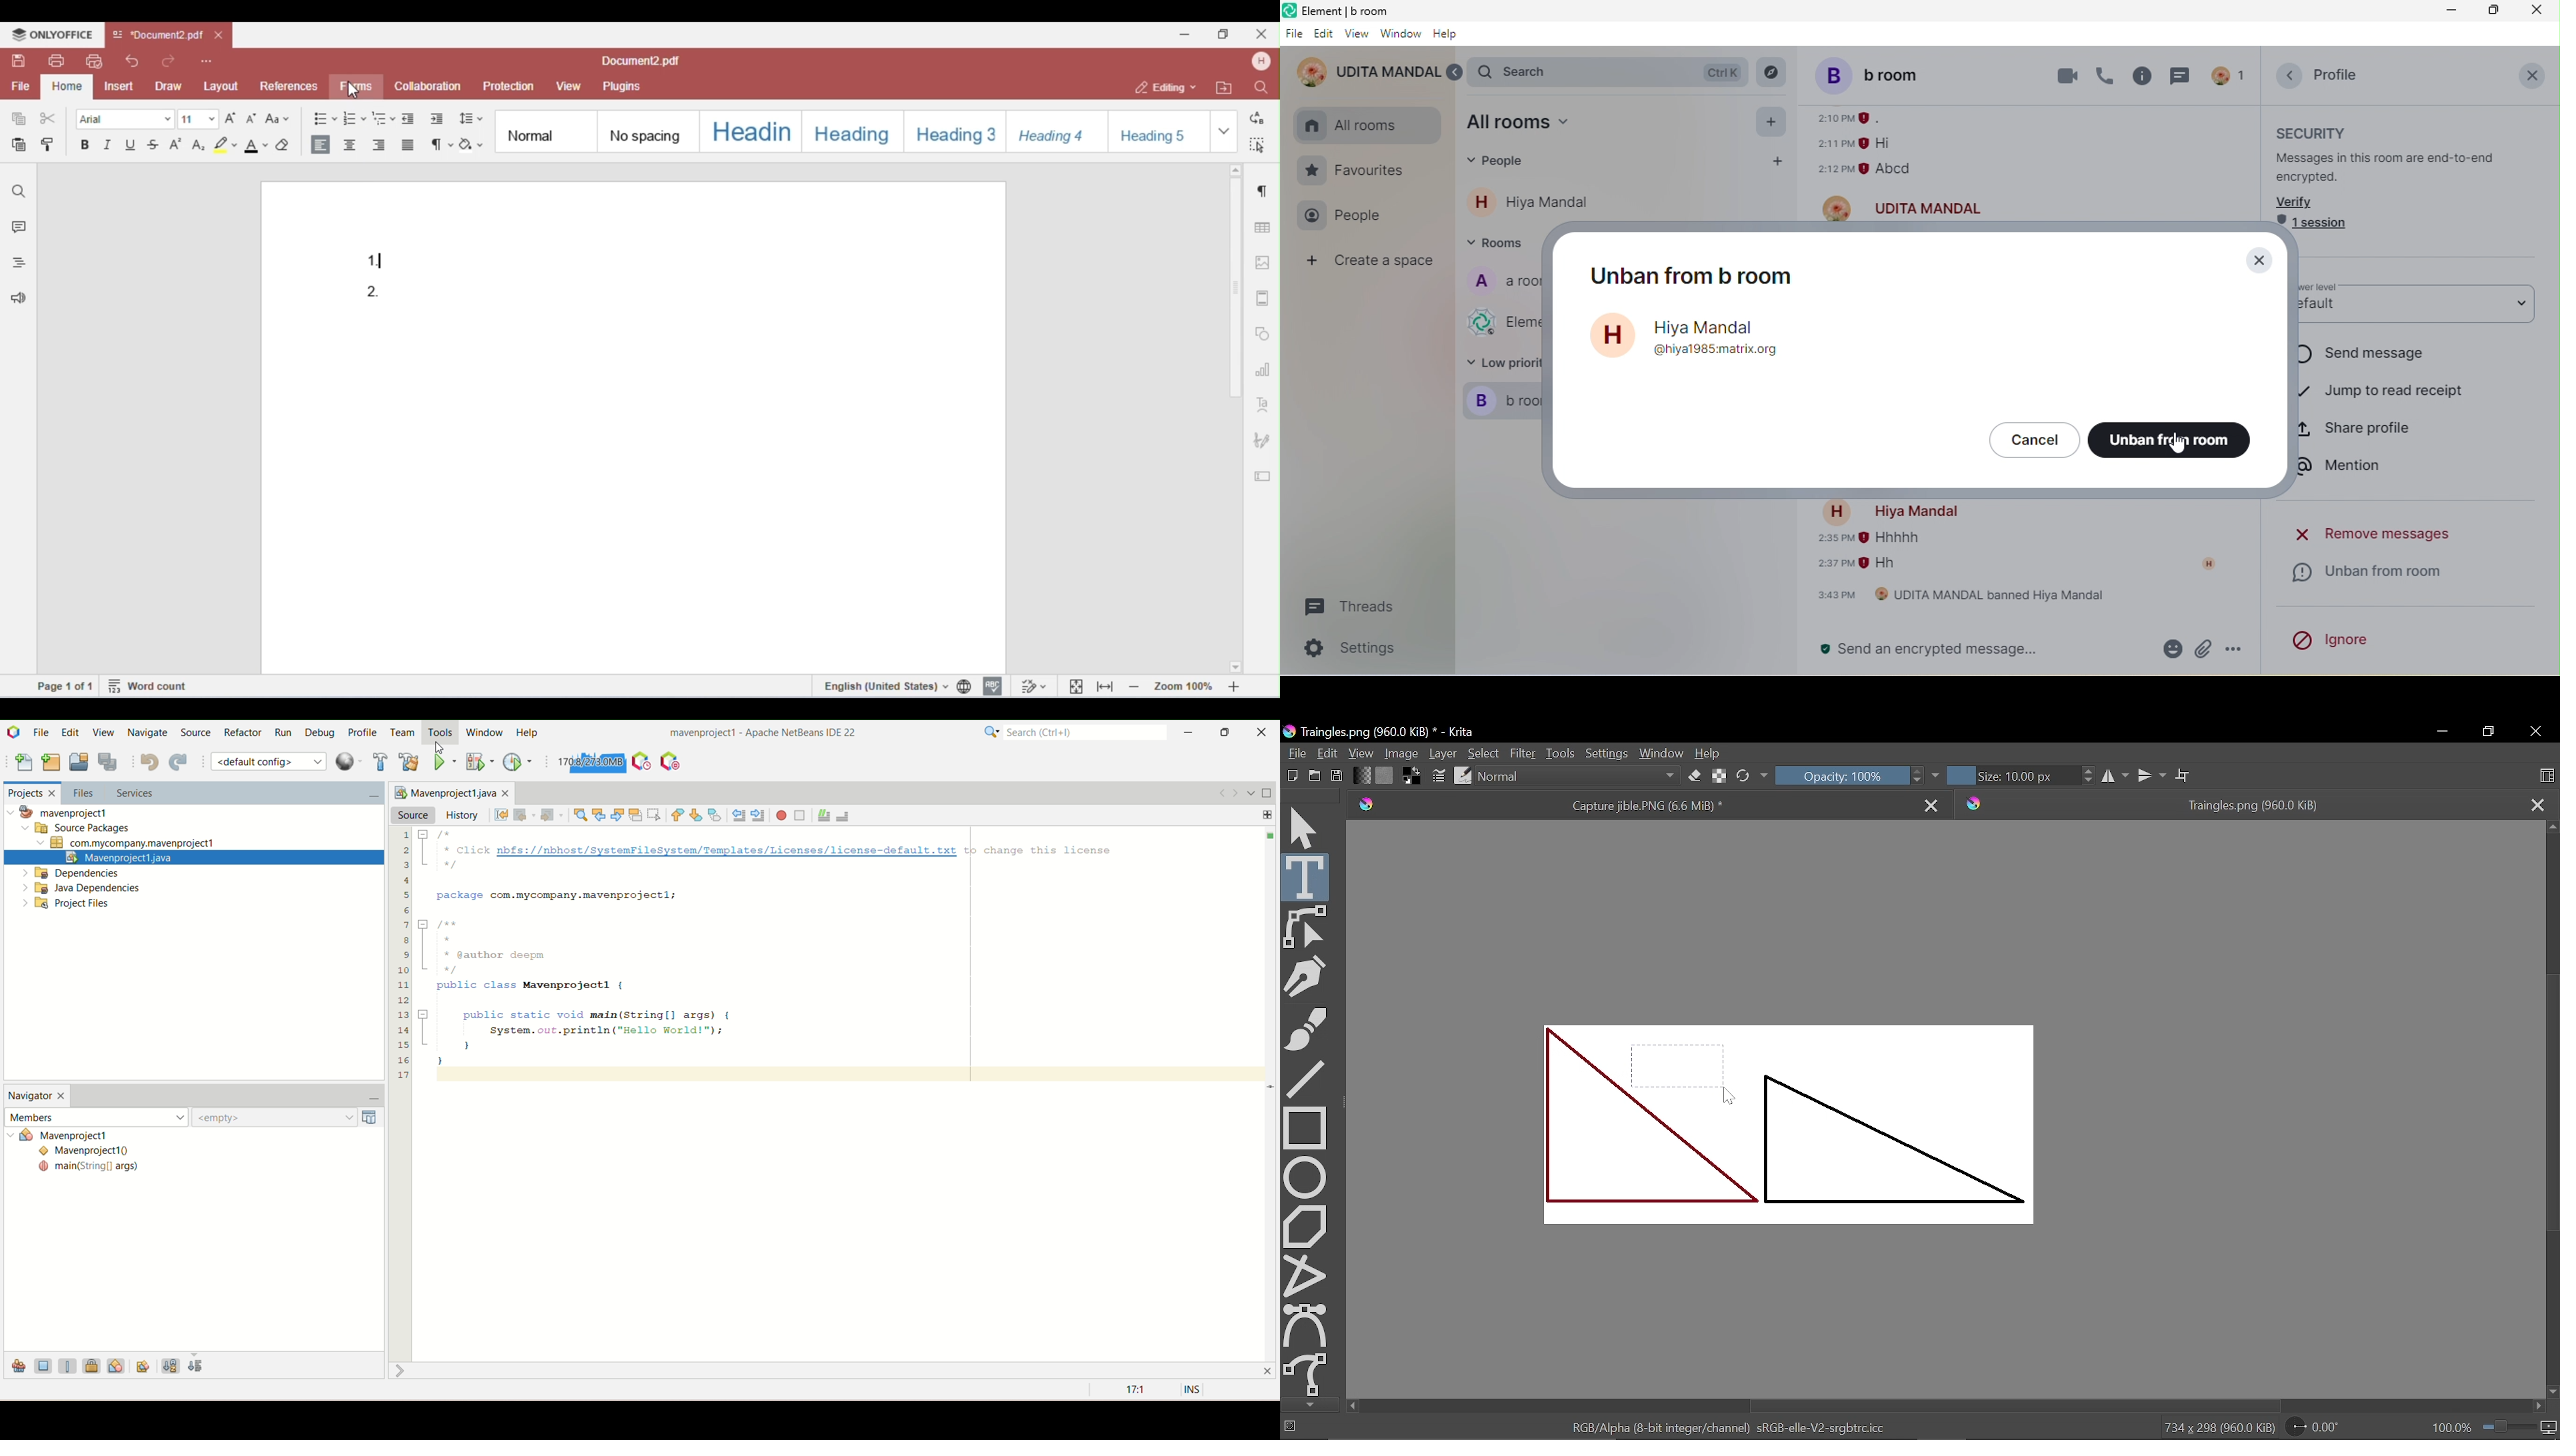  Describe the element at coordinates (1384, 776) in the screenshot. I see `Fill pattern` at that location.